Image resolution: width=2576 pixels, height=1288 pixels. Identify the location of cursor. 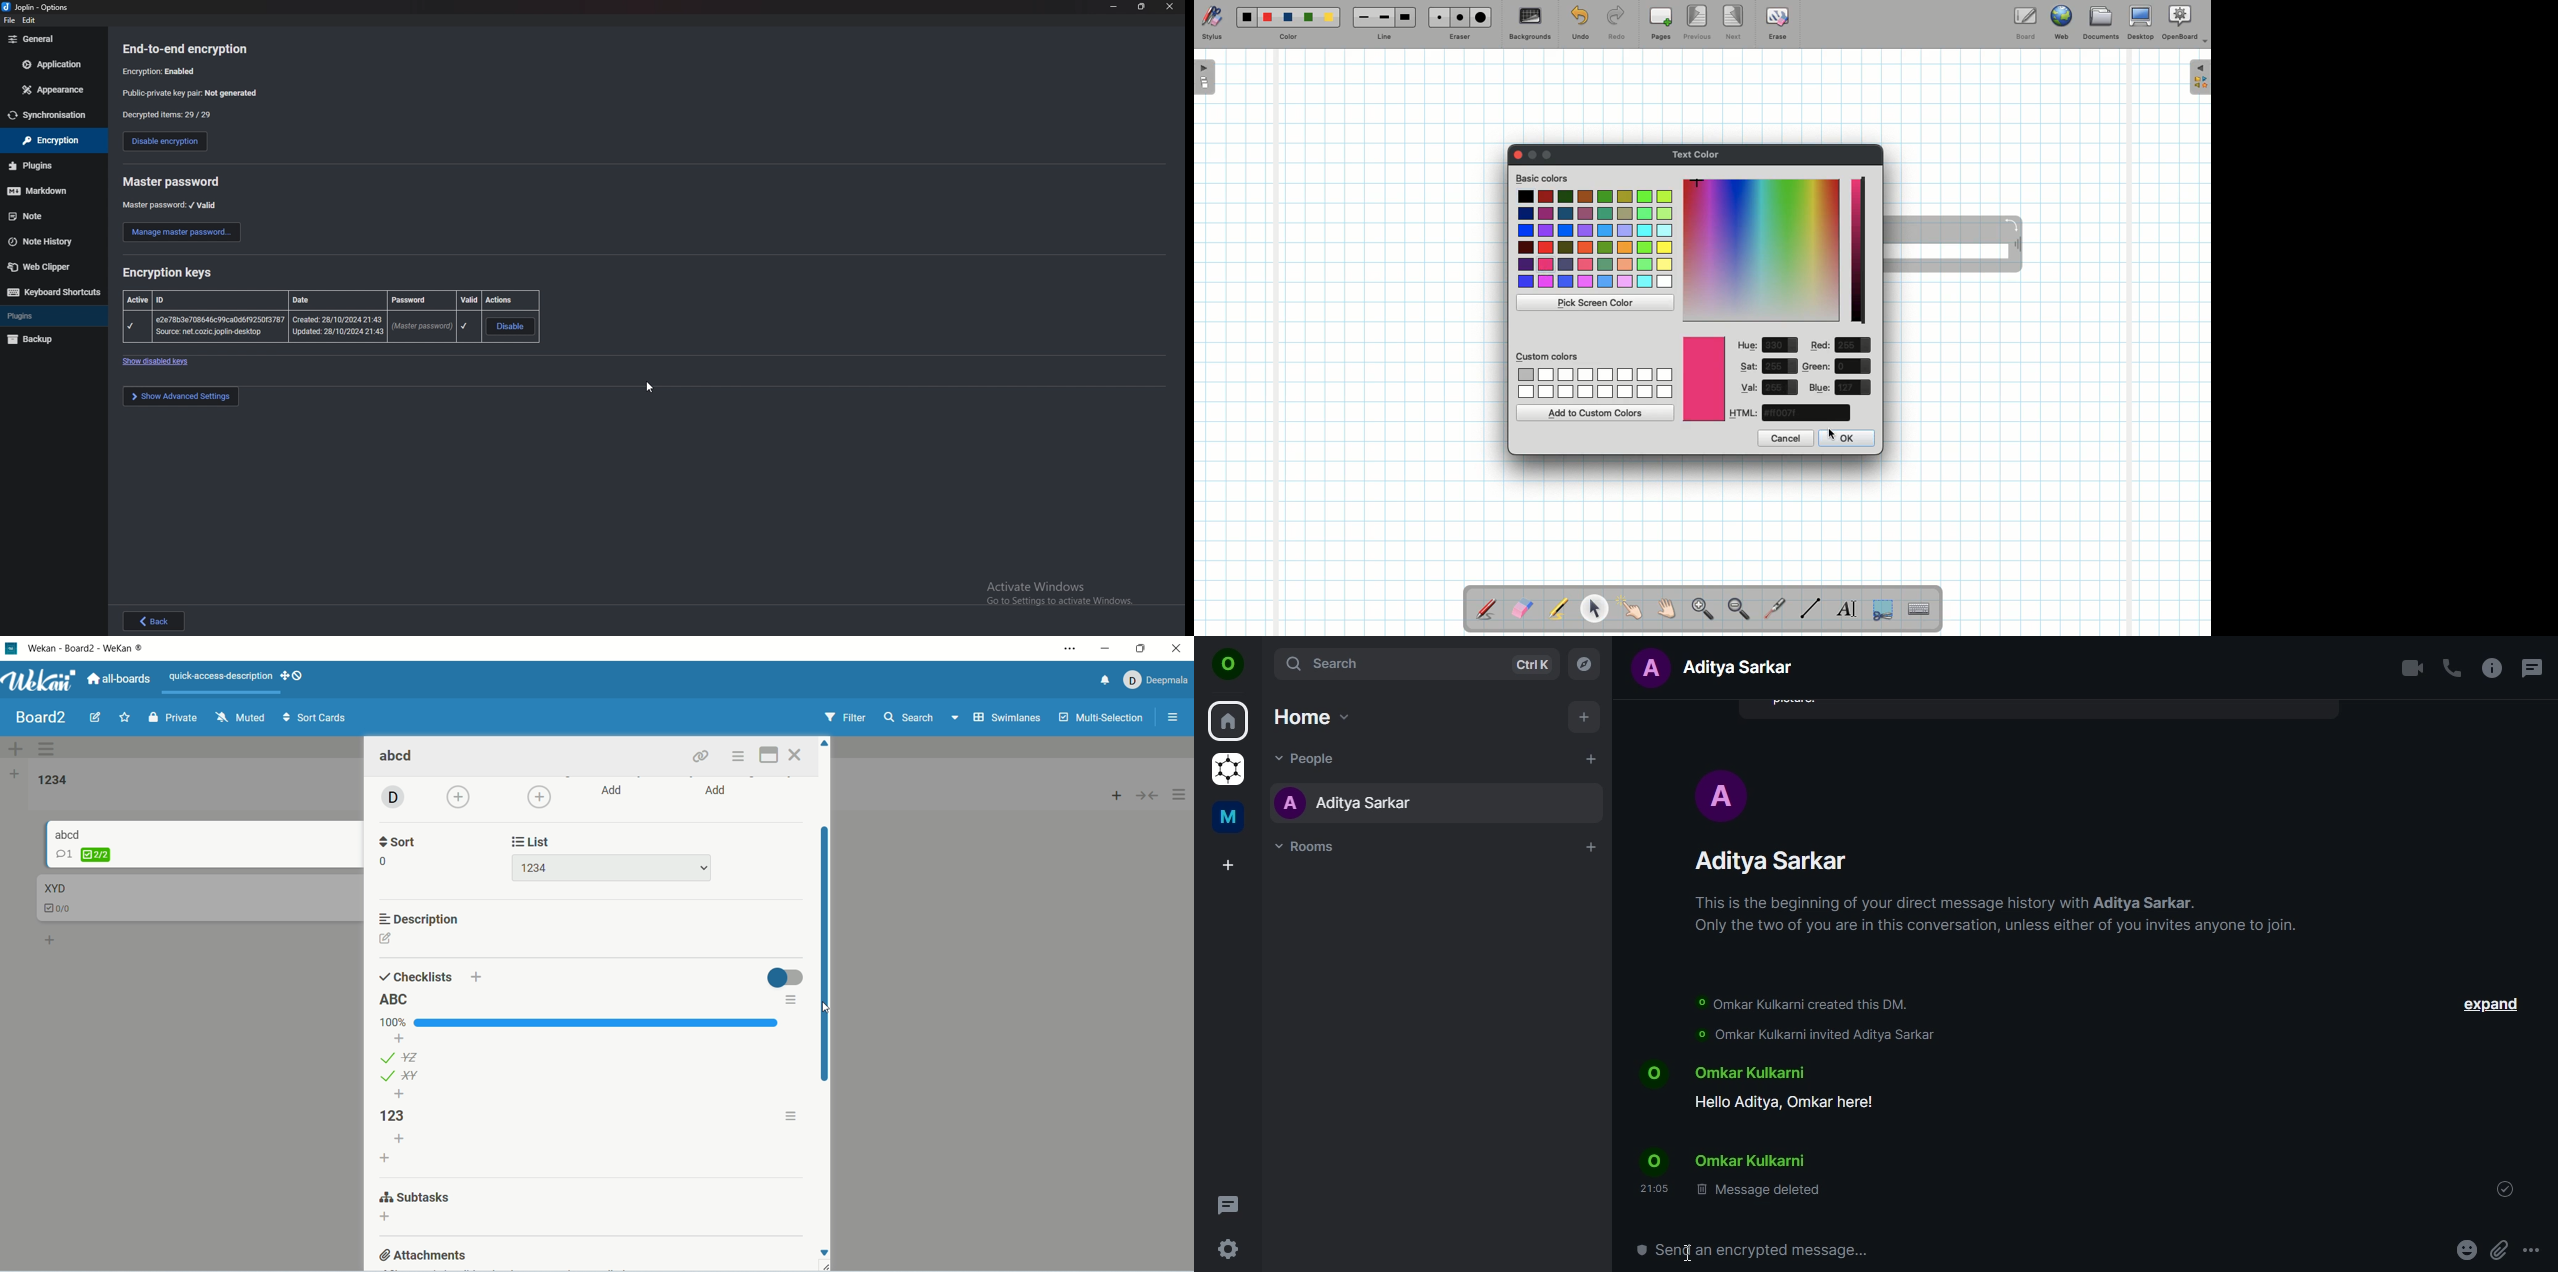
(1685, 1252).